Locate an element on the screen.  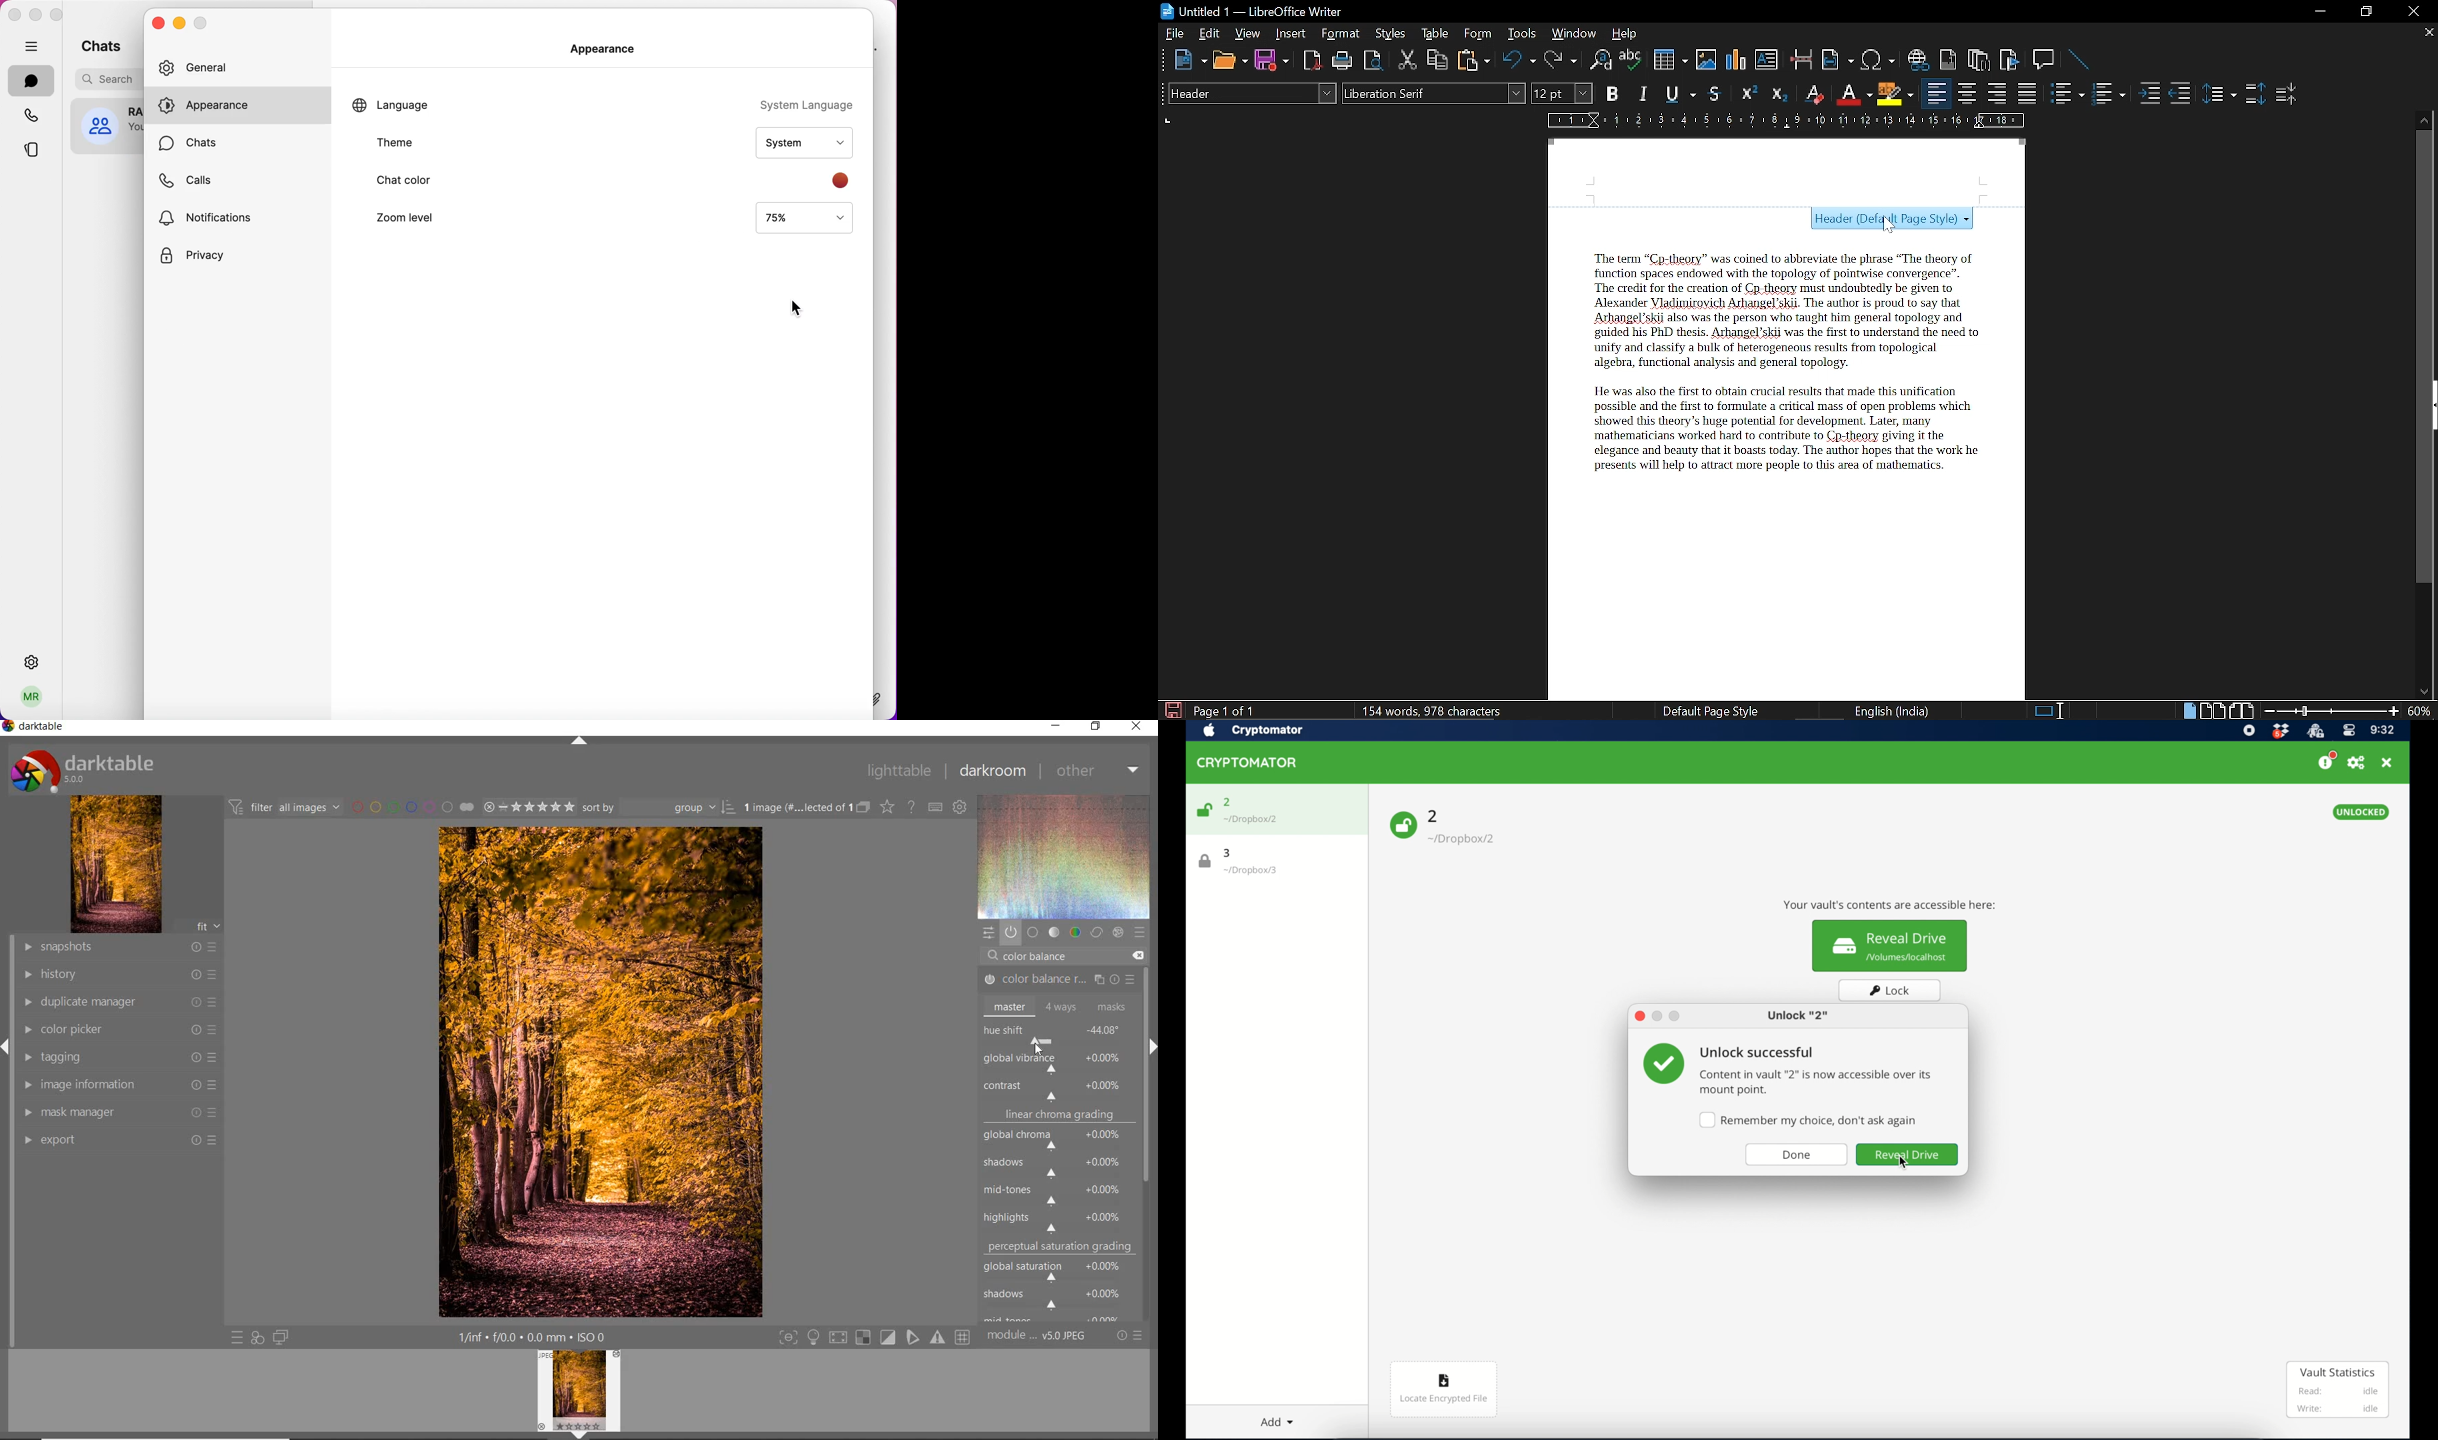
history is located at coordinates (119, 973).